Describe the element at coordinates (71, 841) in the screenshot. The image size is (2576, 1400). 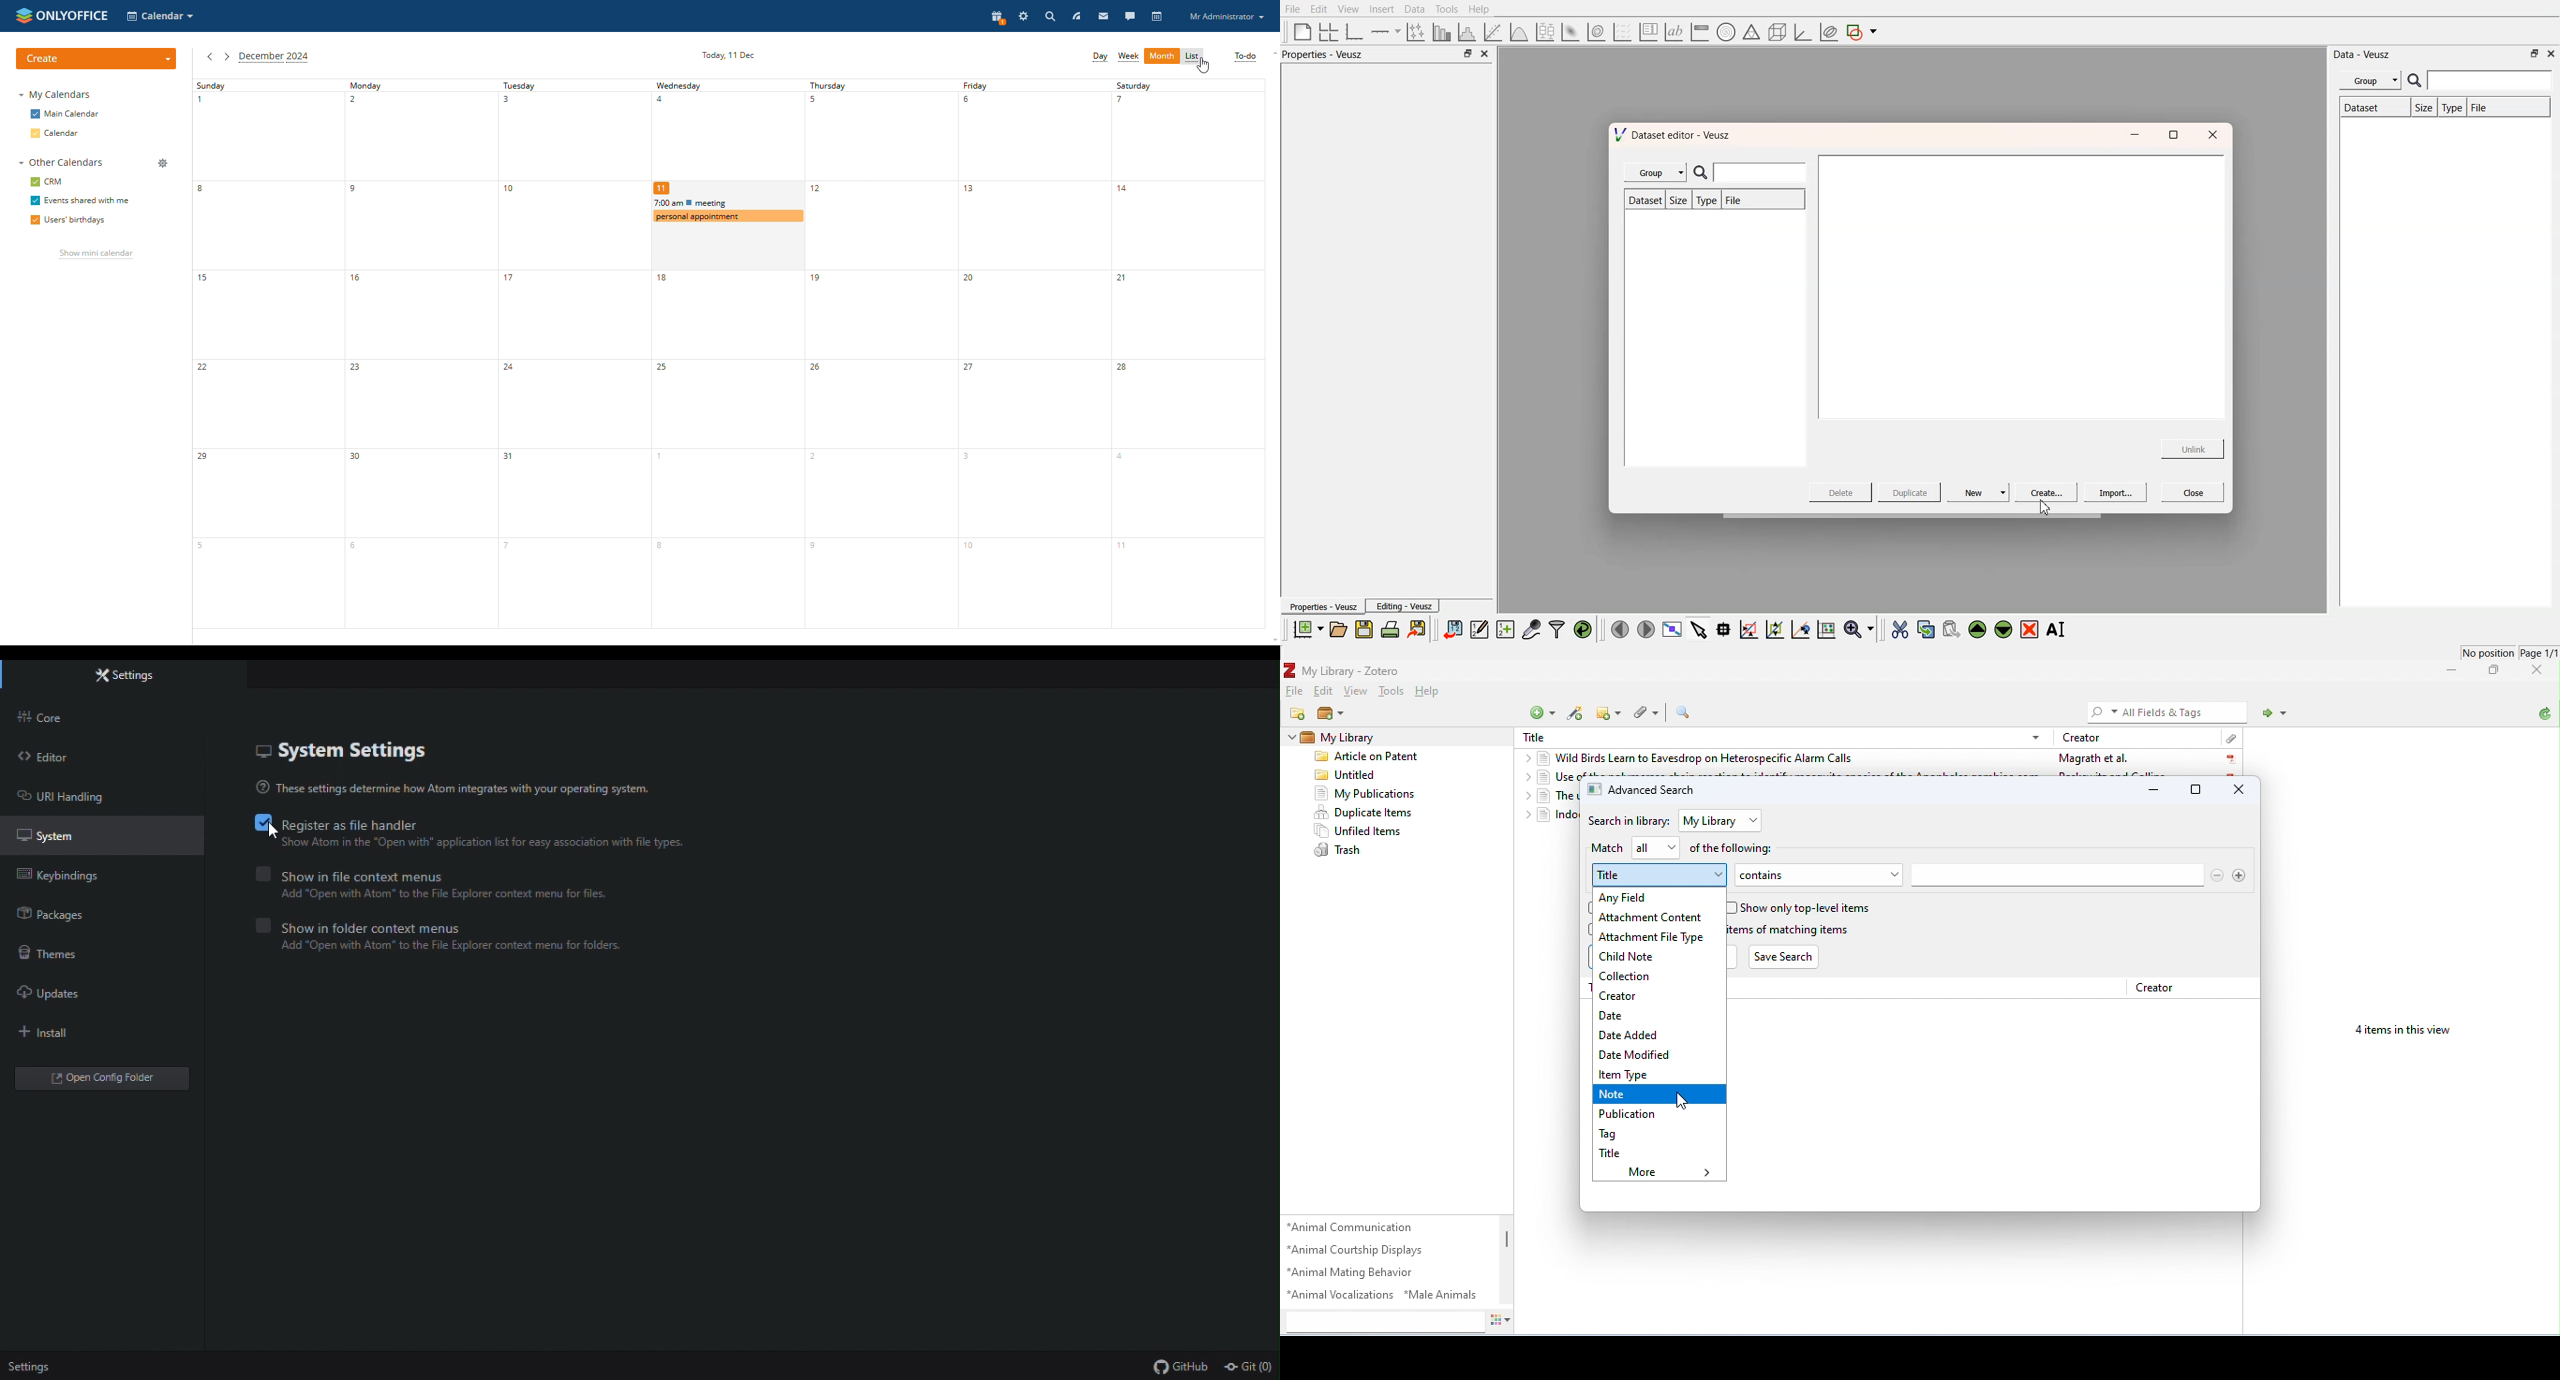
I see `System` at that location.